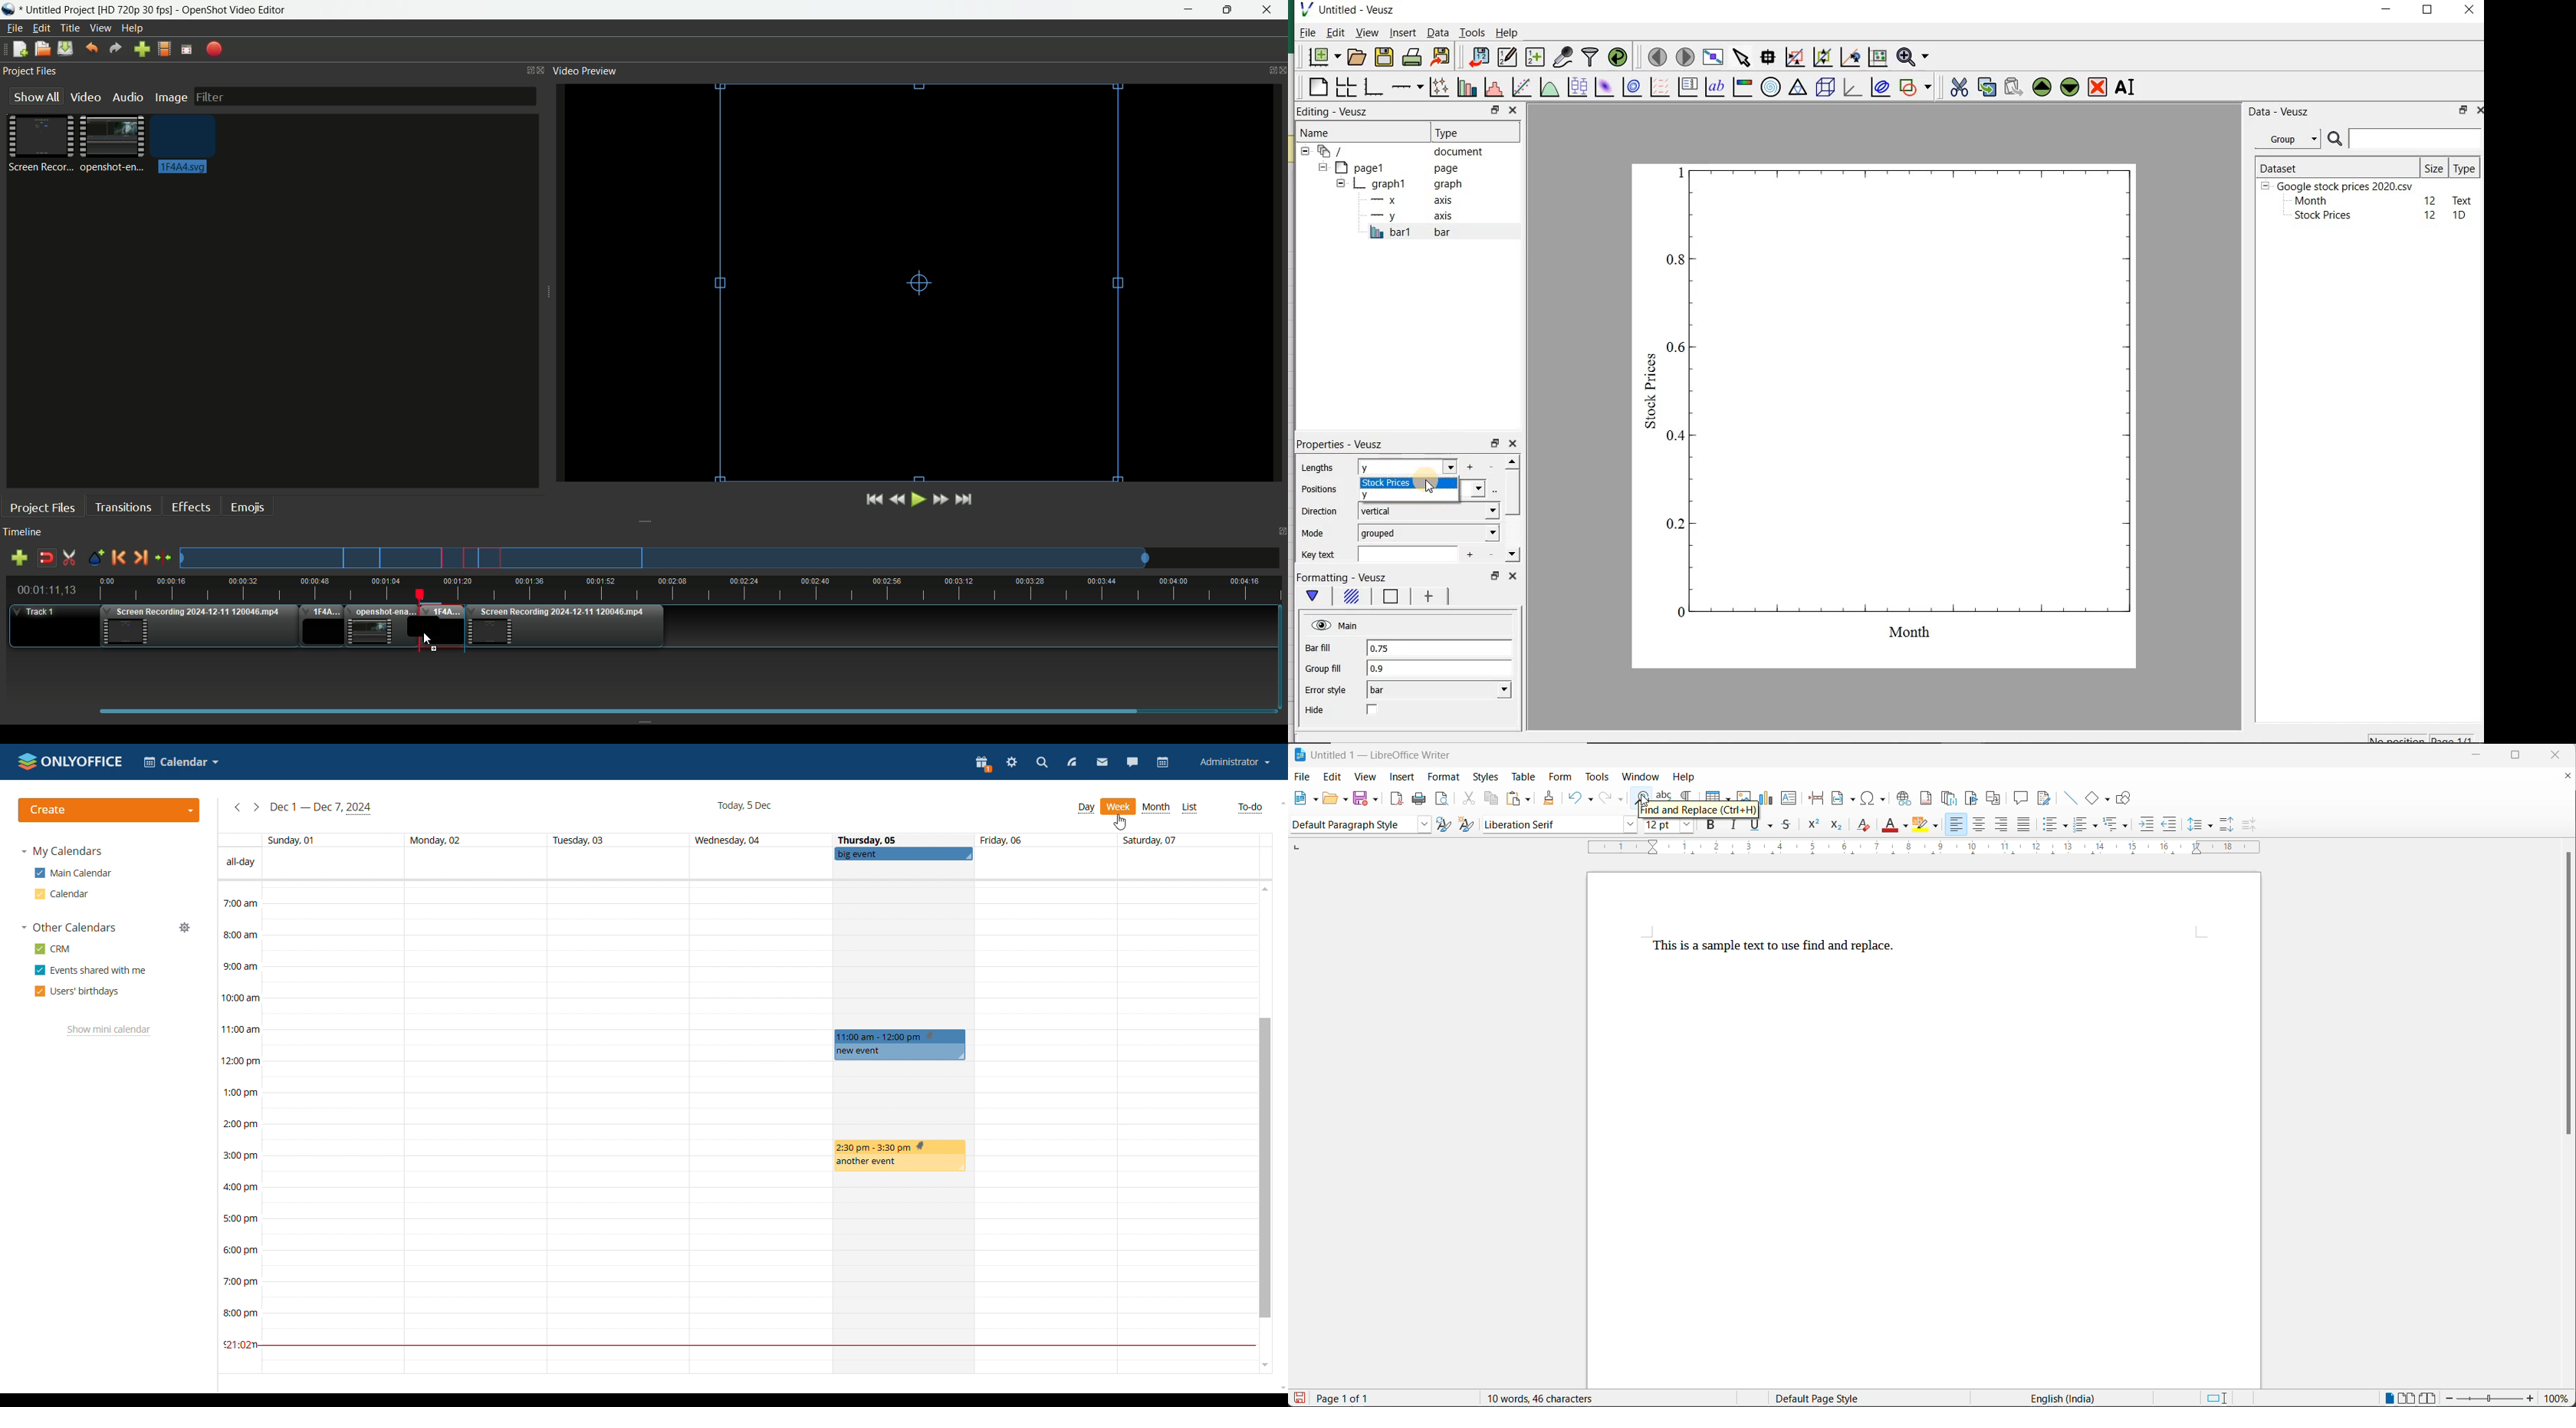  What do you see at coordinates (2124, 89) in the screenshot?
I see `renames the selected widget` at bounding box center [2124, 89].